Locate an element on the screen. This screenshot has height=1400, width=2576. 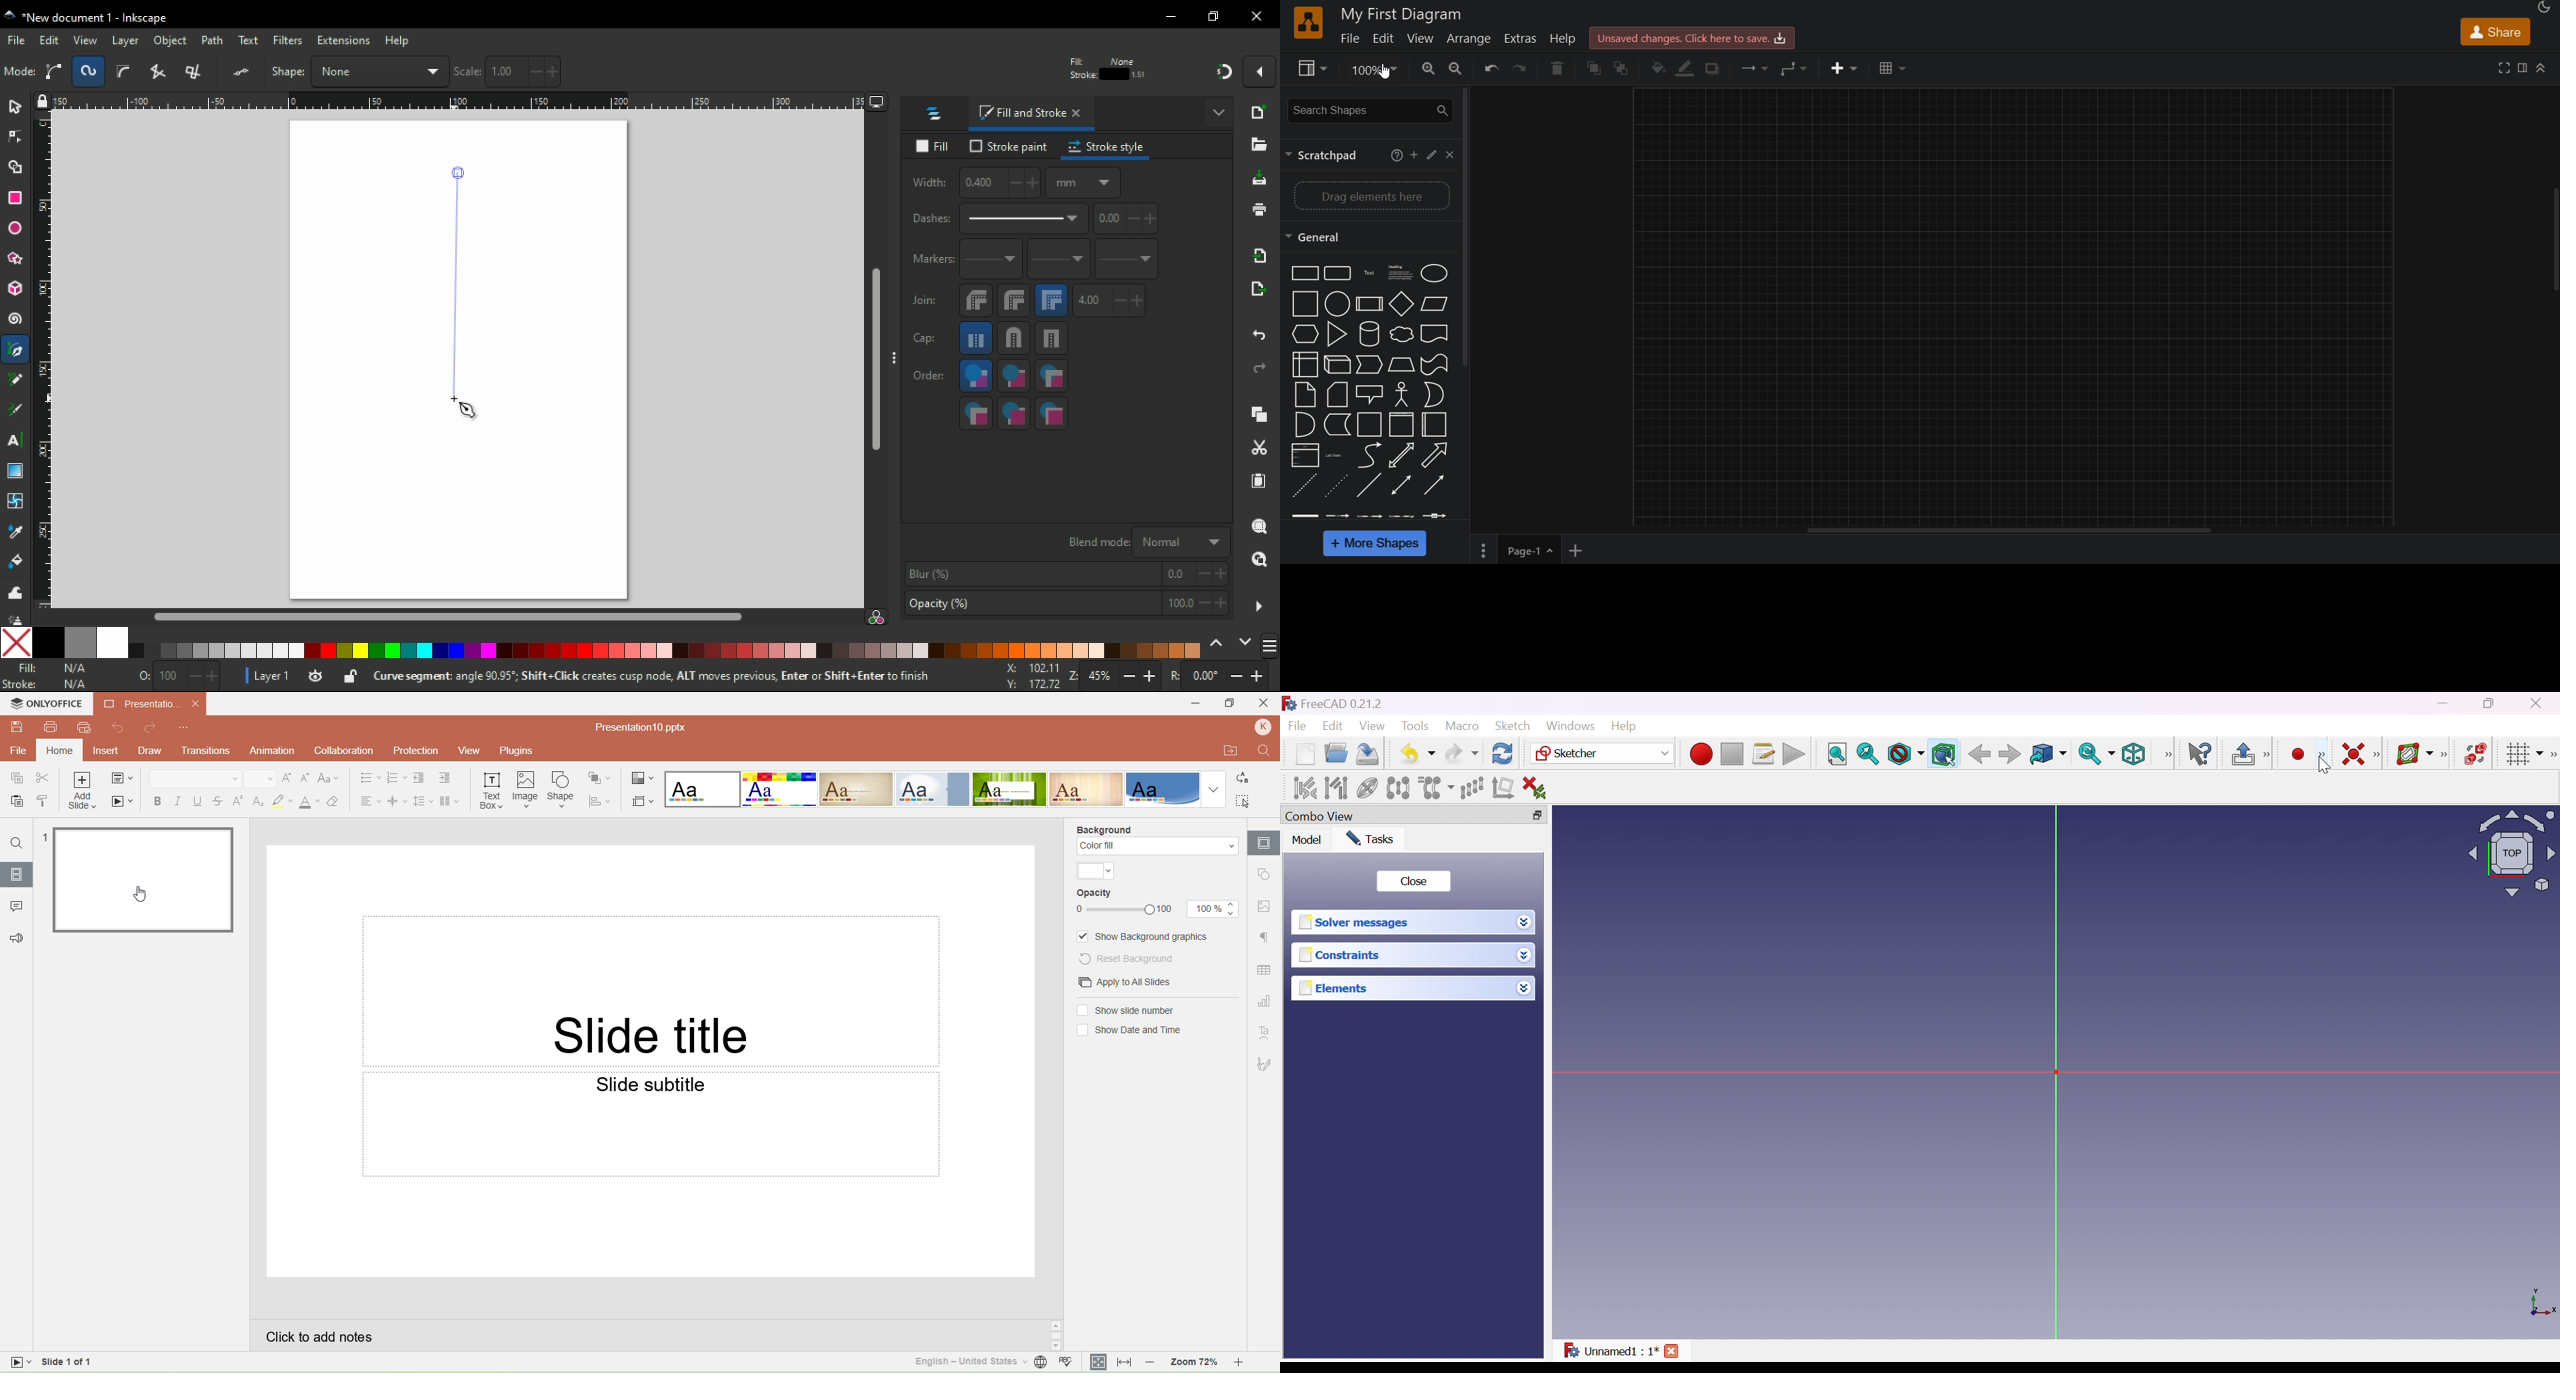
Font is located at coordinates (194, 777).